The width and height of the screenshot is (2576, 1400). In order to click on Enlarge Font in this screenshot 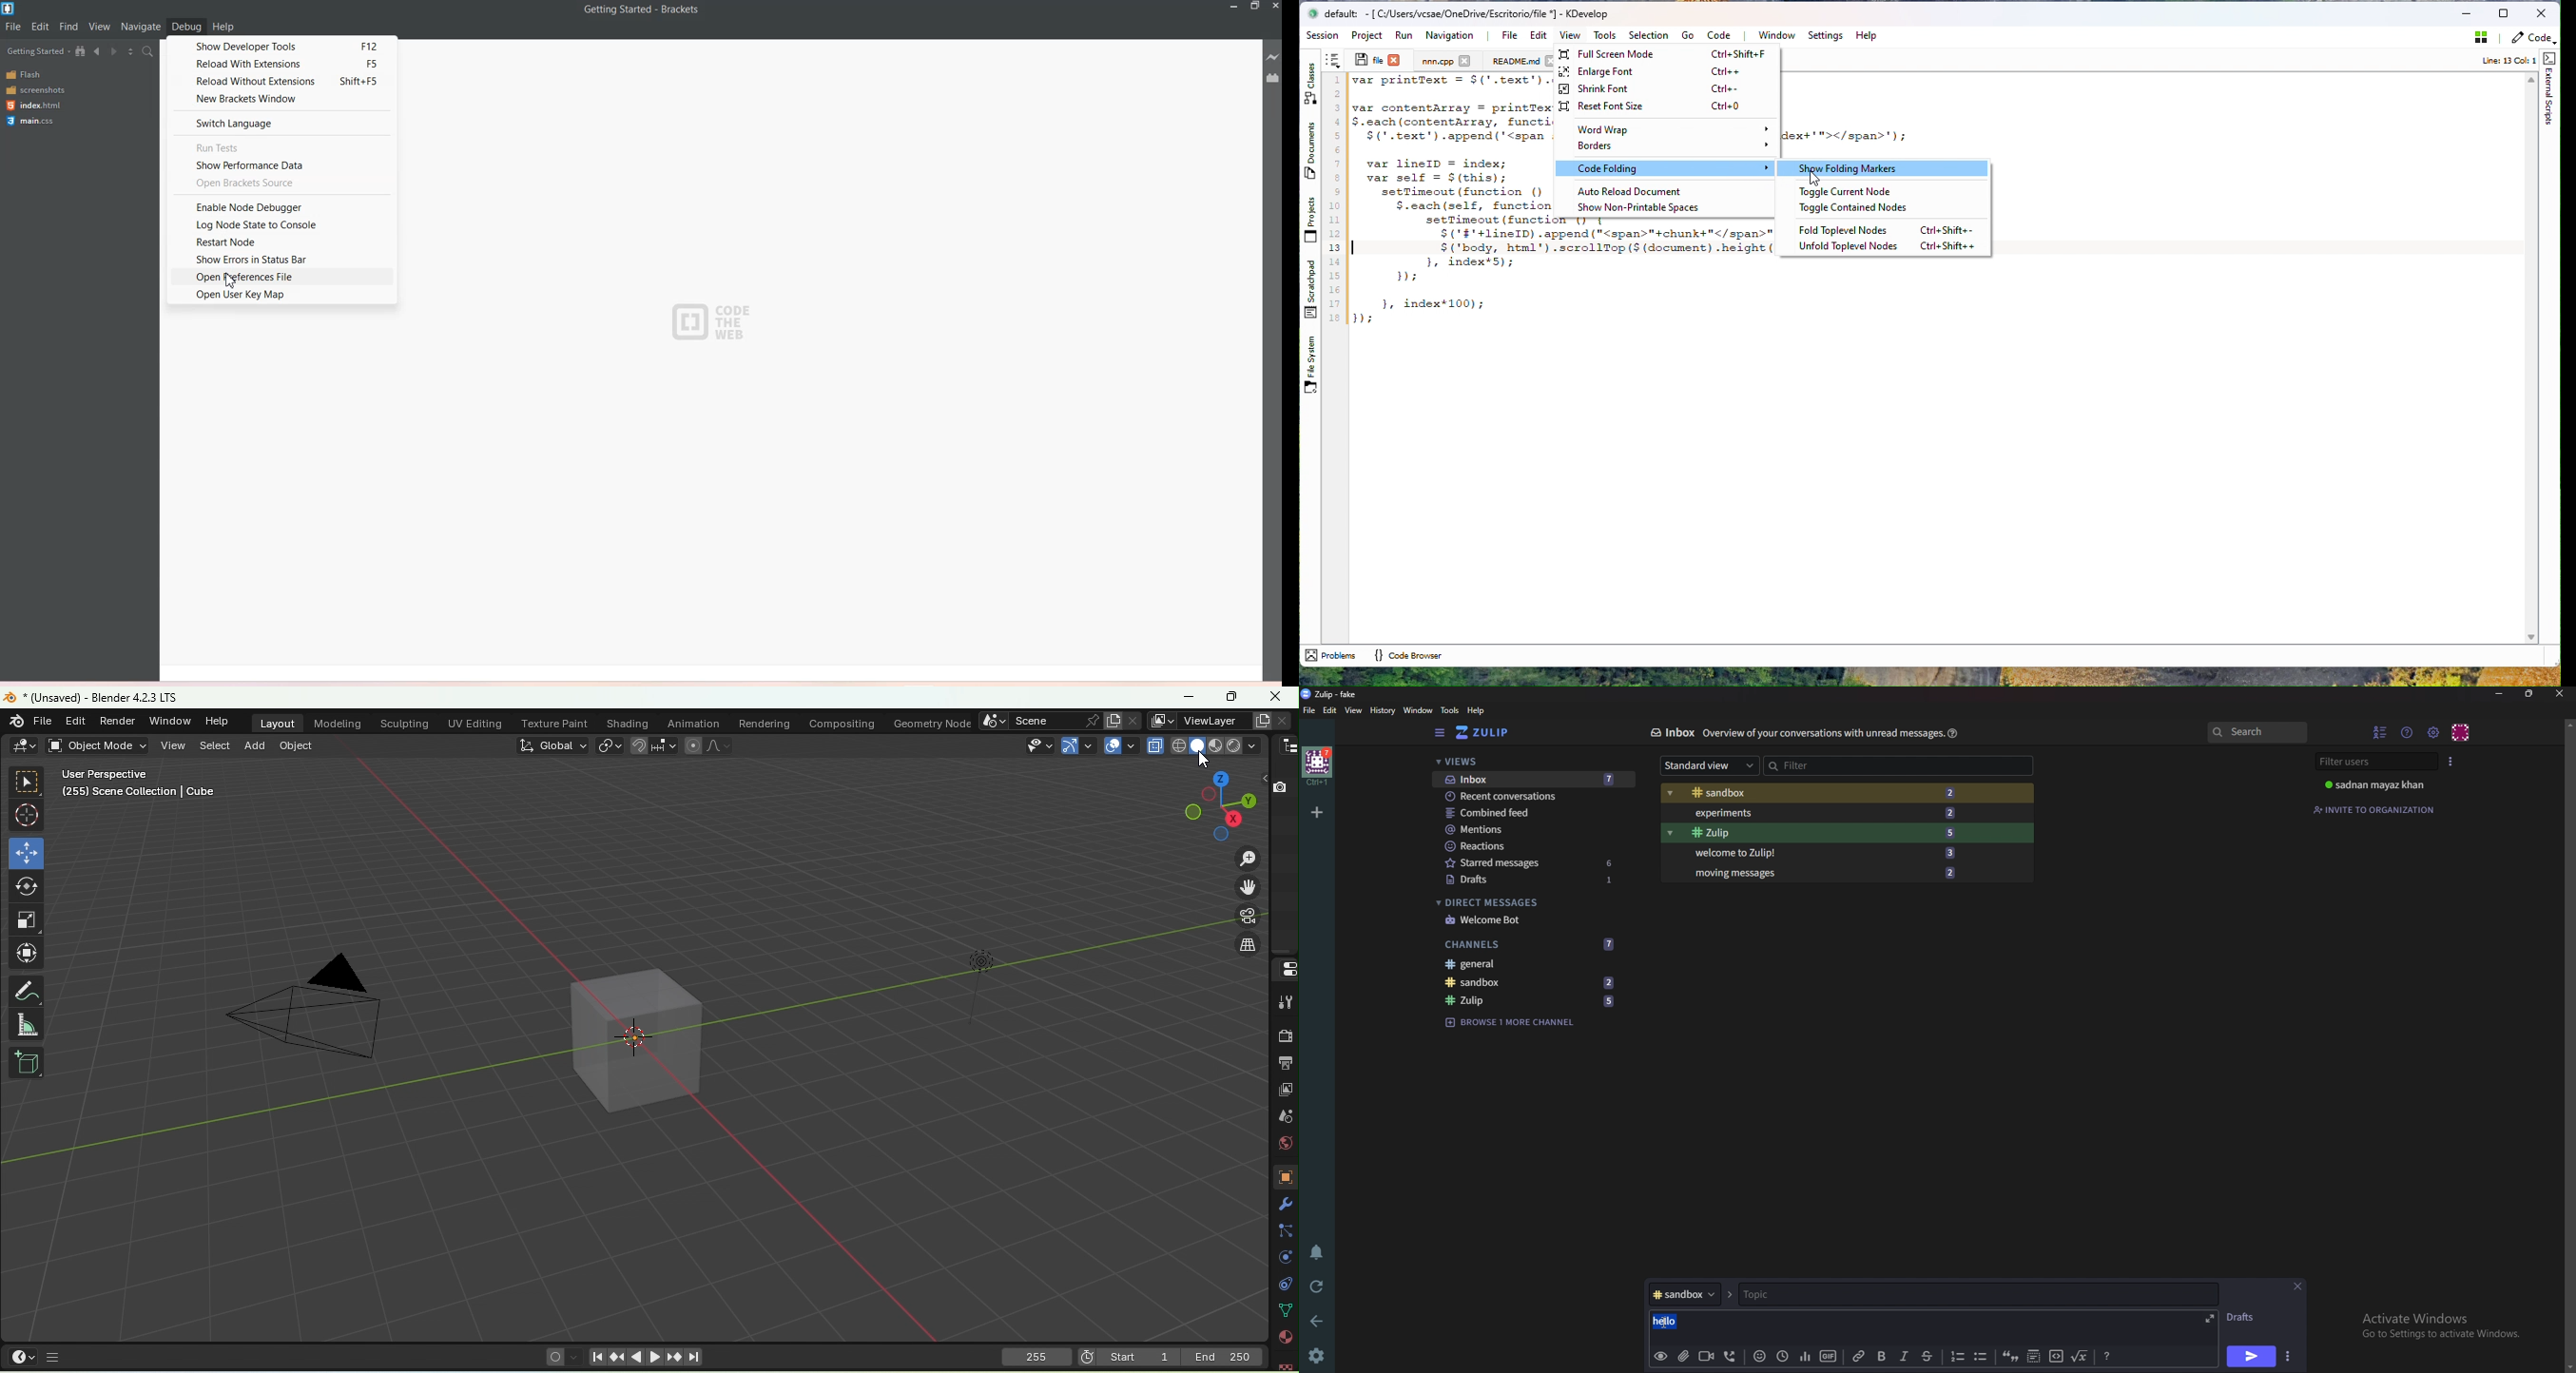, I will do `click(1663, 72)`.